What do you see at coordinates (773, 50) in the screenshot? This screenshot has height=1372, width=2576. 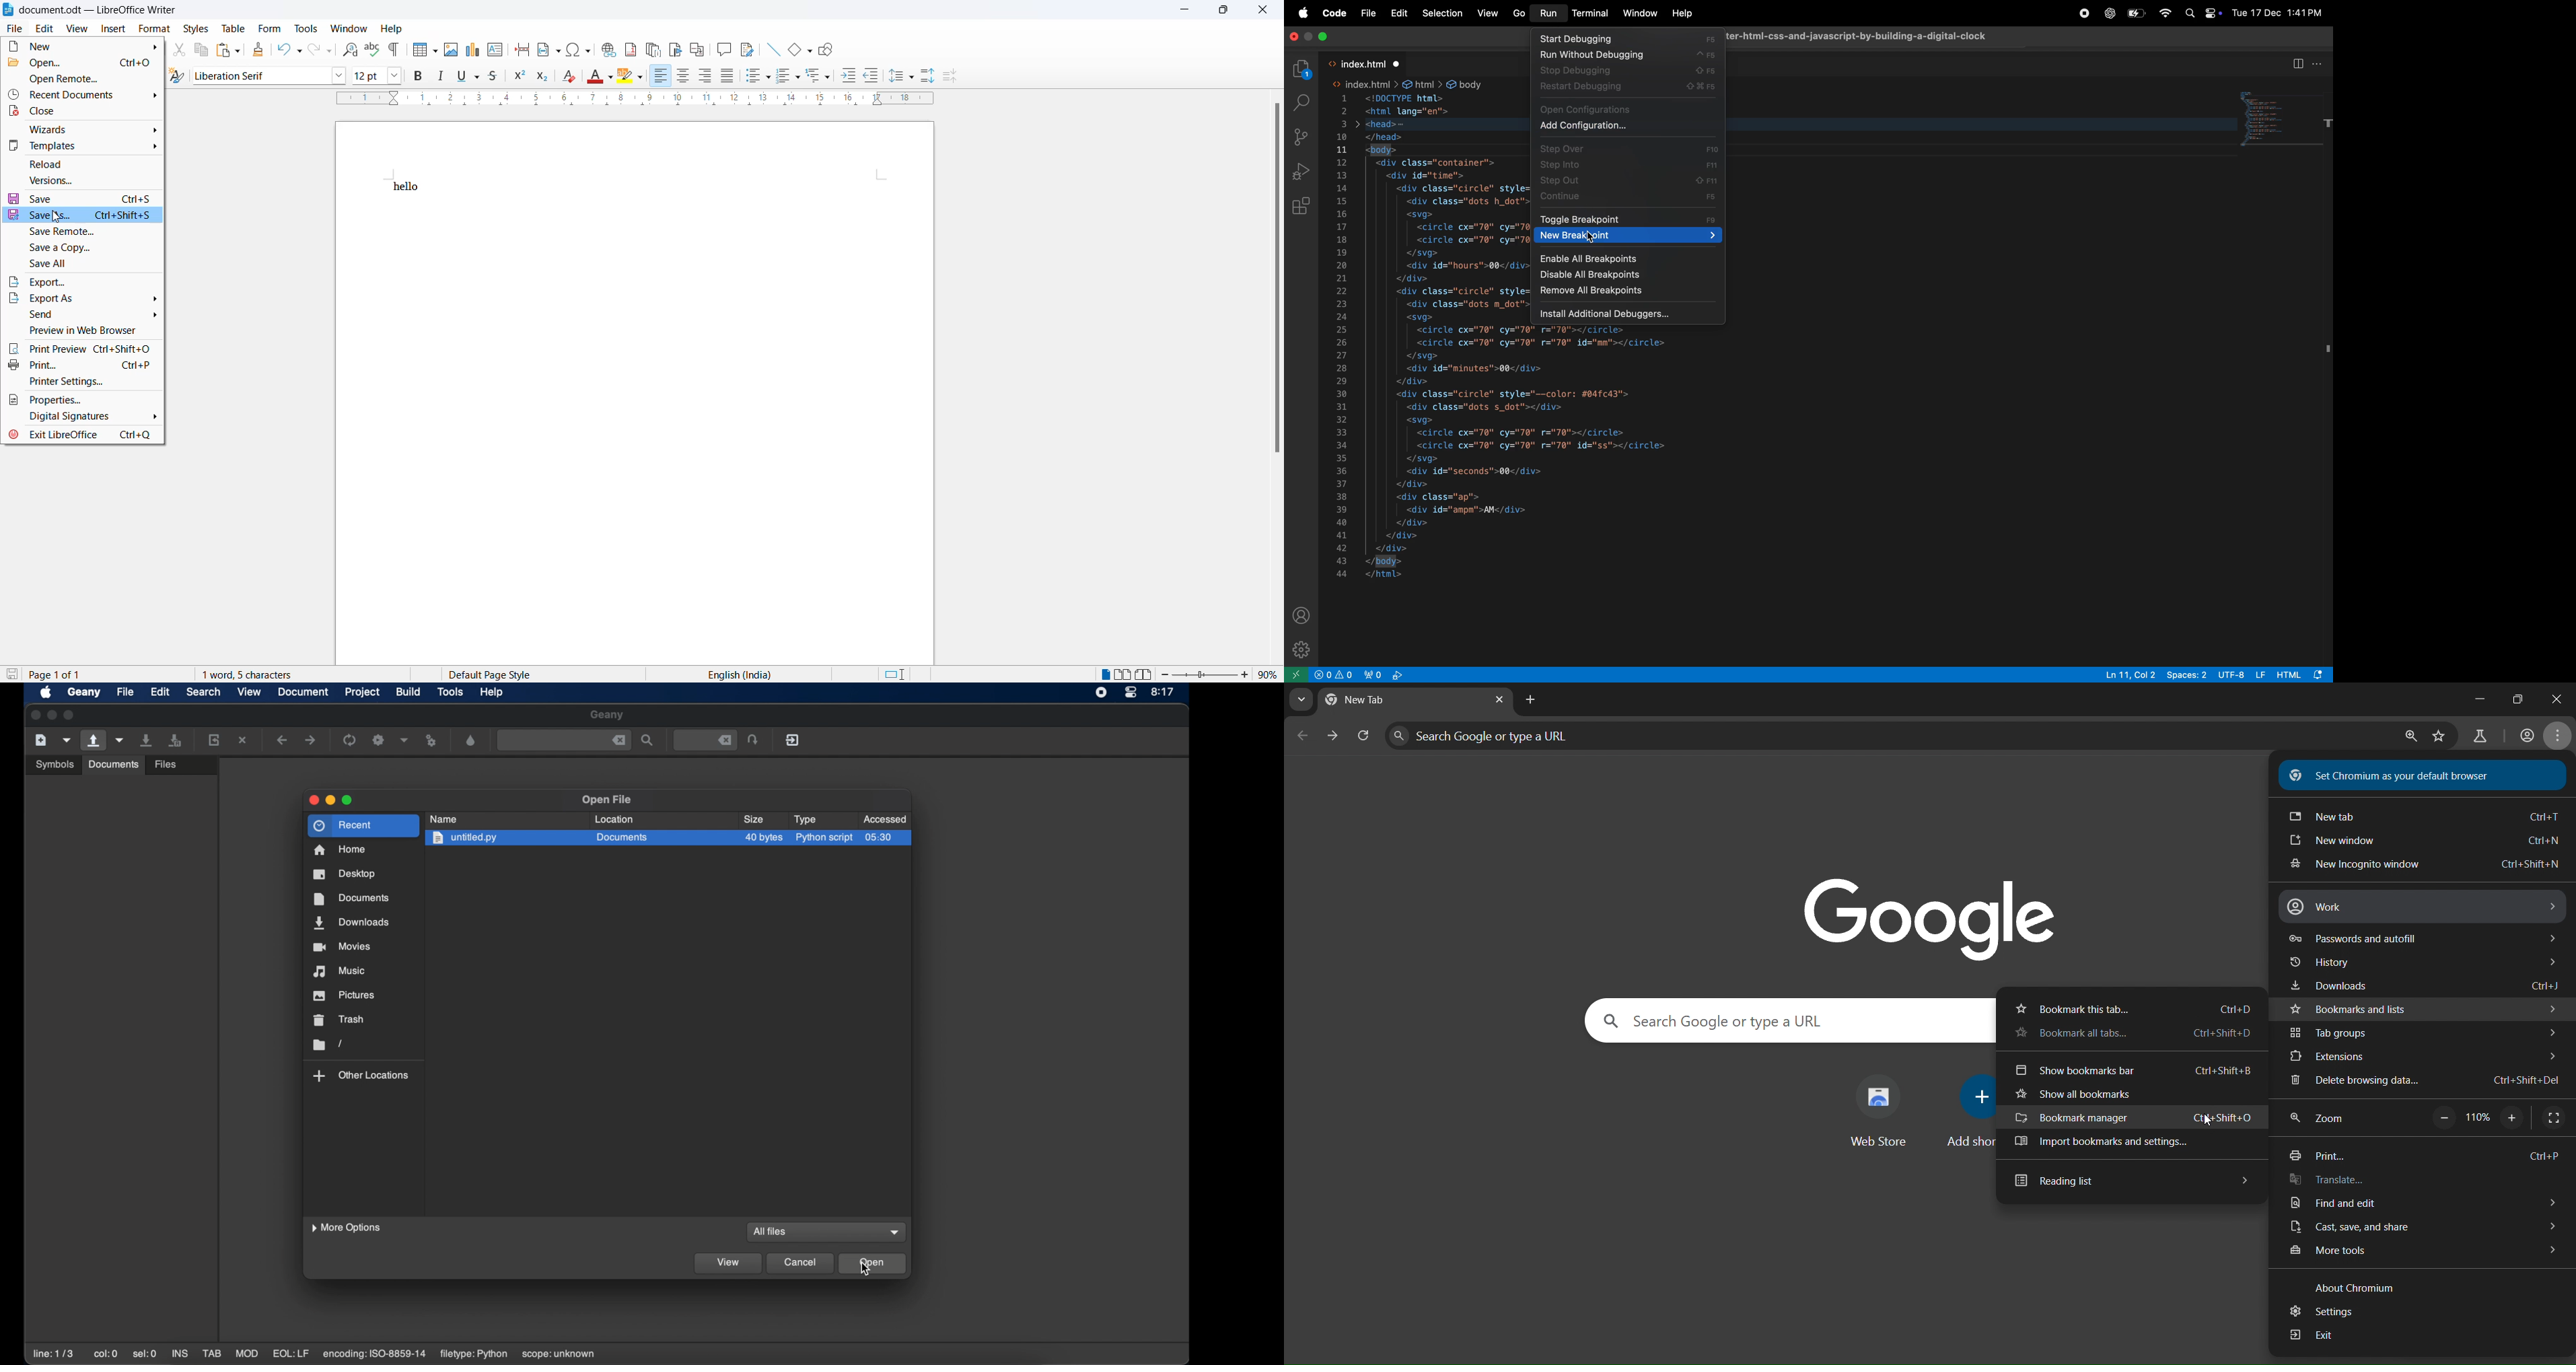 I see `Insert line` at bounding box center [773, 50].